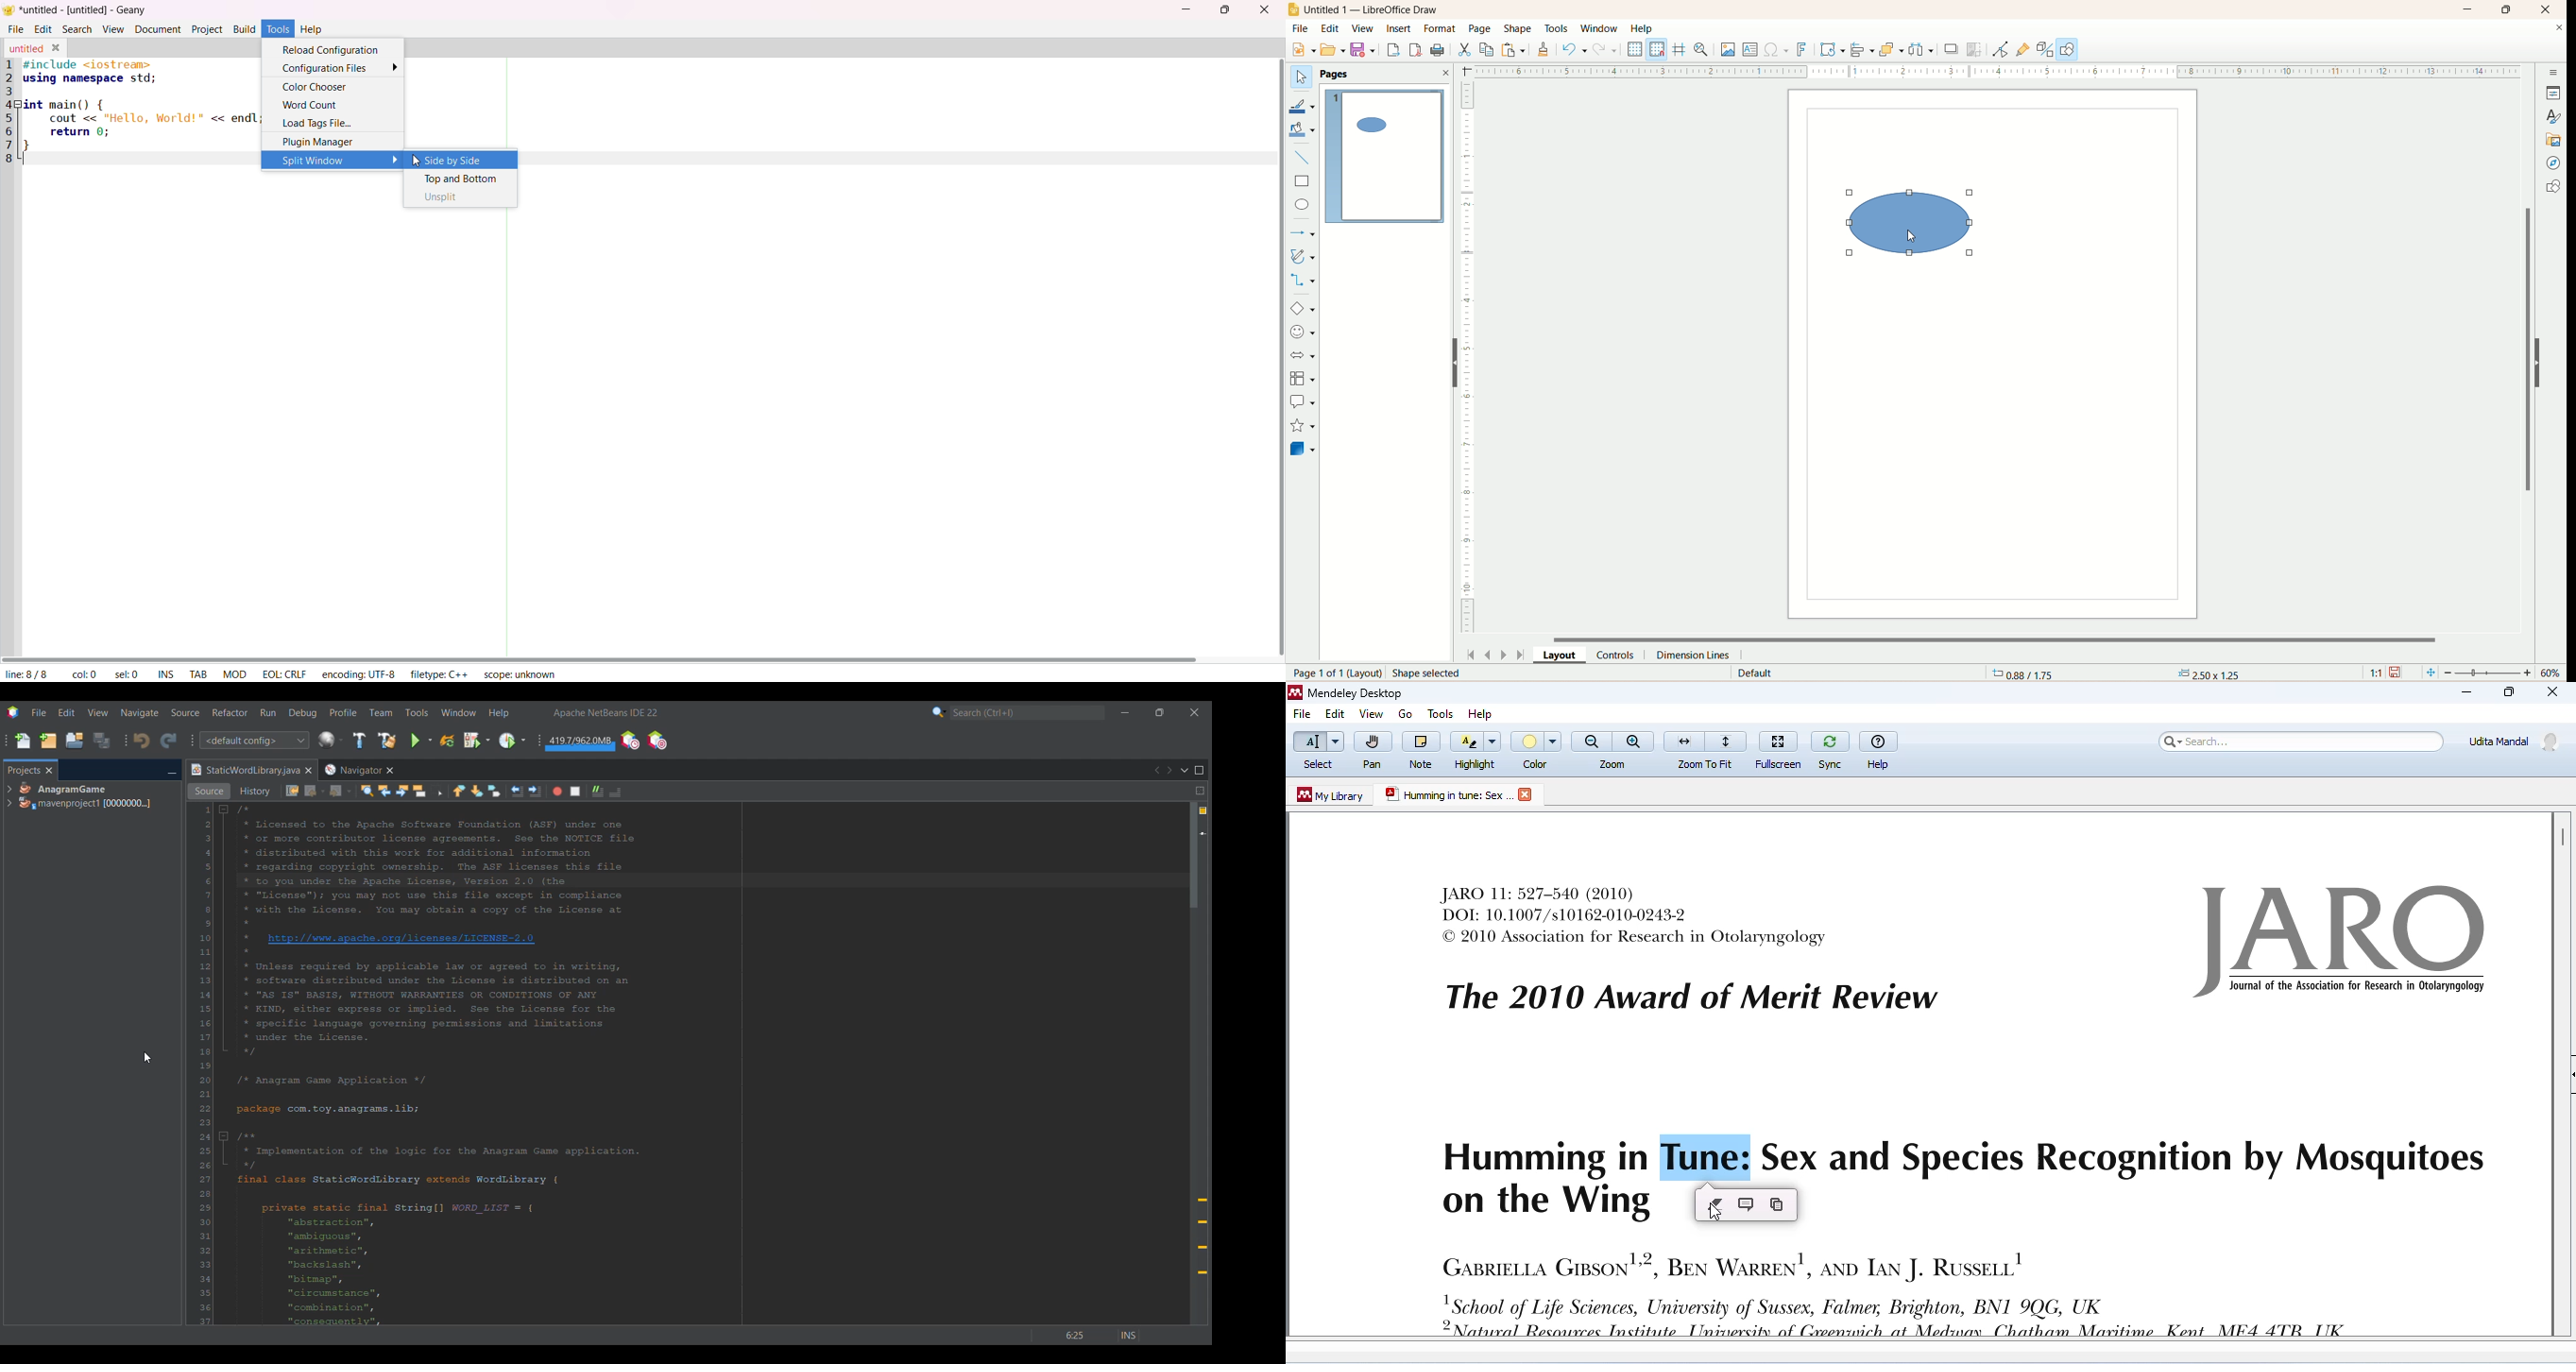  I want to click on view, so click(1371, 714).